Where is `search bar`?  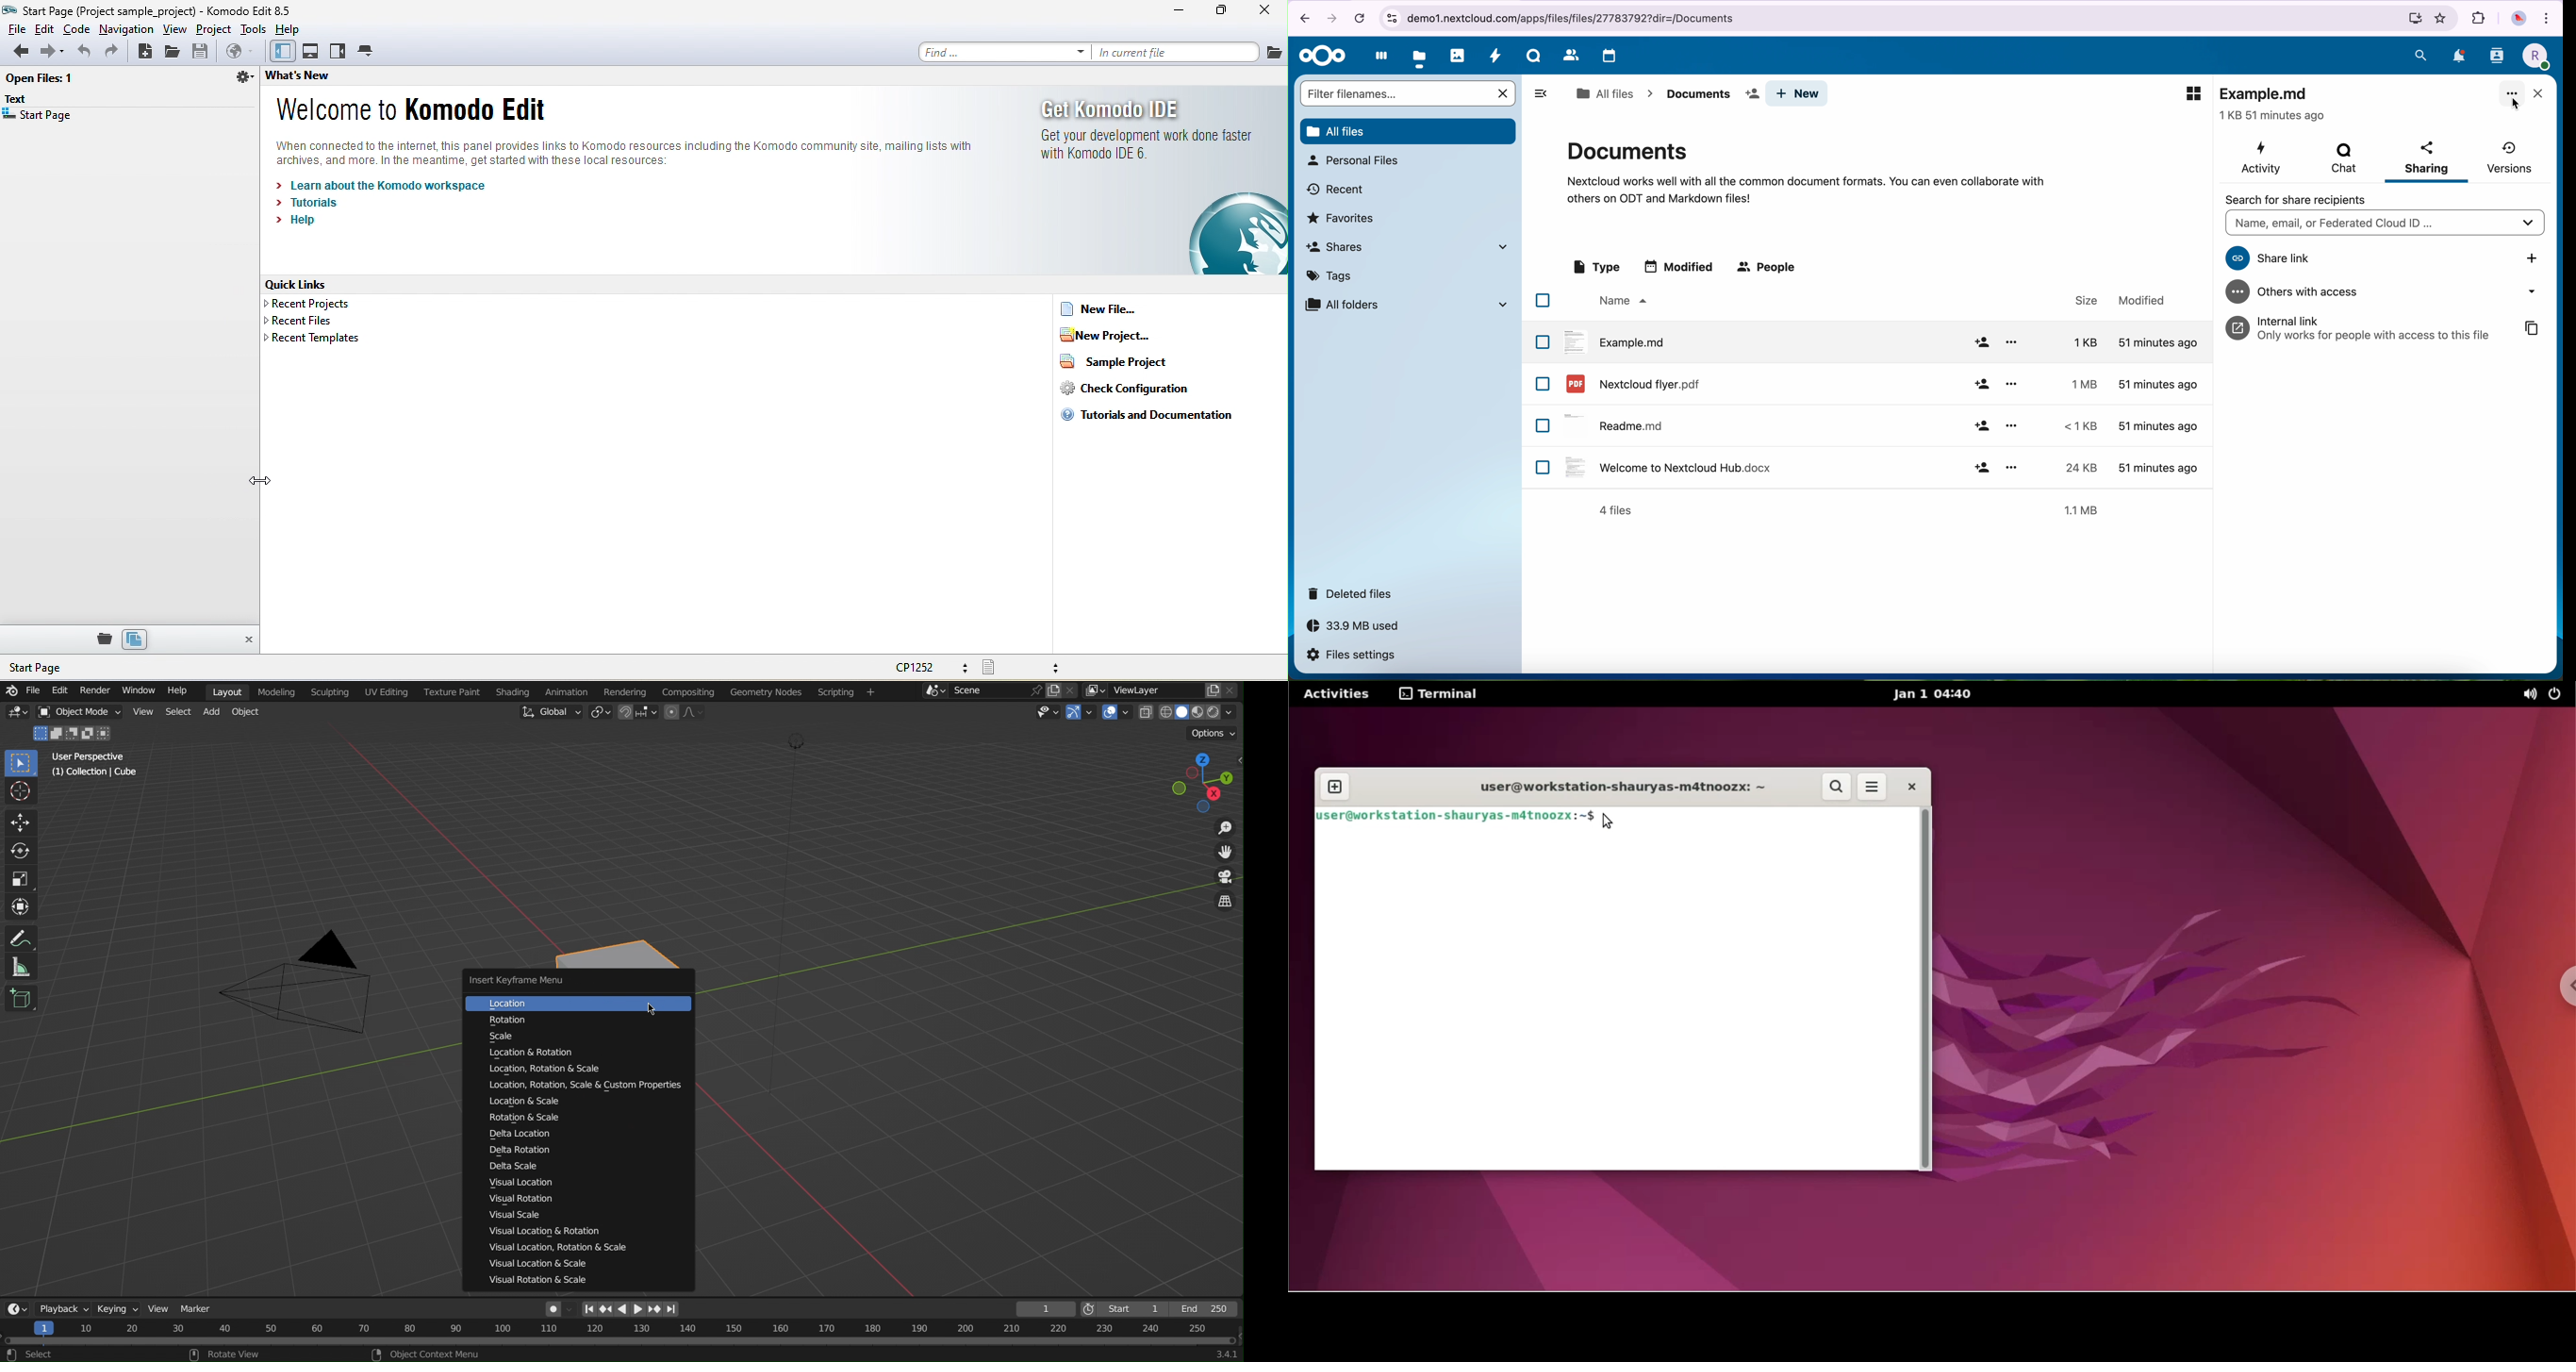 search bar is located at coordinates (2381, 222).